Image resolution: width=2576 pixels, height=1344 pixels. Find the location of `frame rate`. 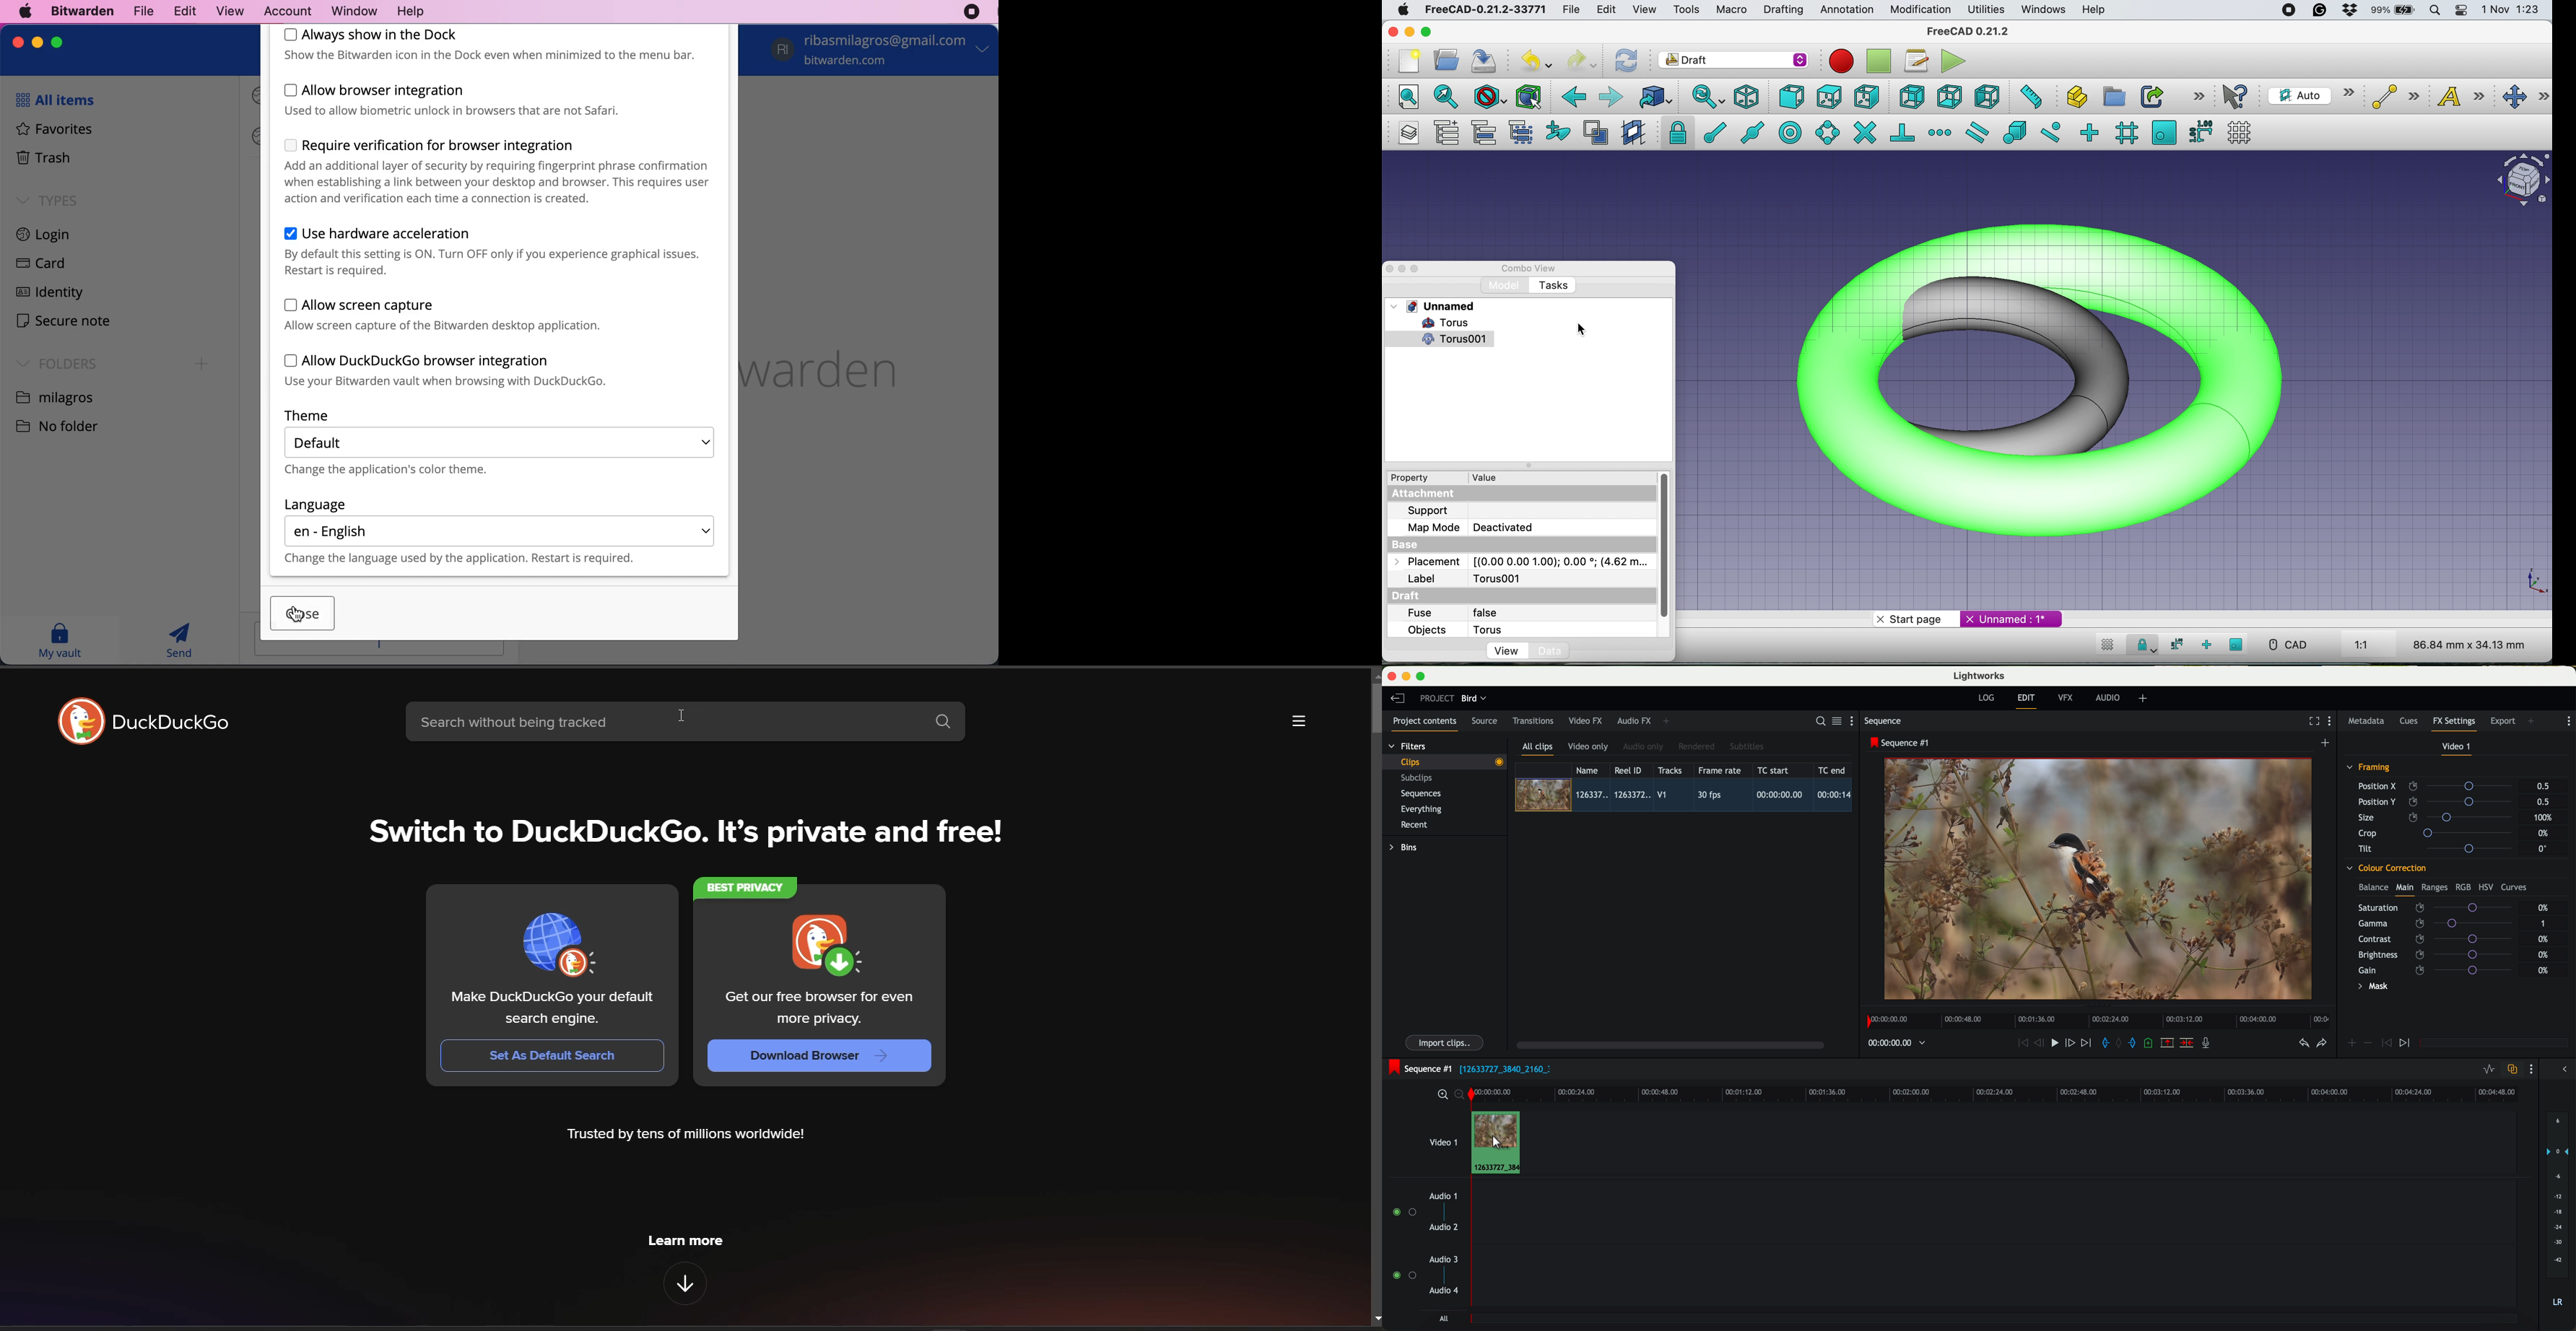

frame rate is located at coordinates (1720, 771).